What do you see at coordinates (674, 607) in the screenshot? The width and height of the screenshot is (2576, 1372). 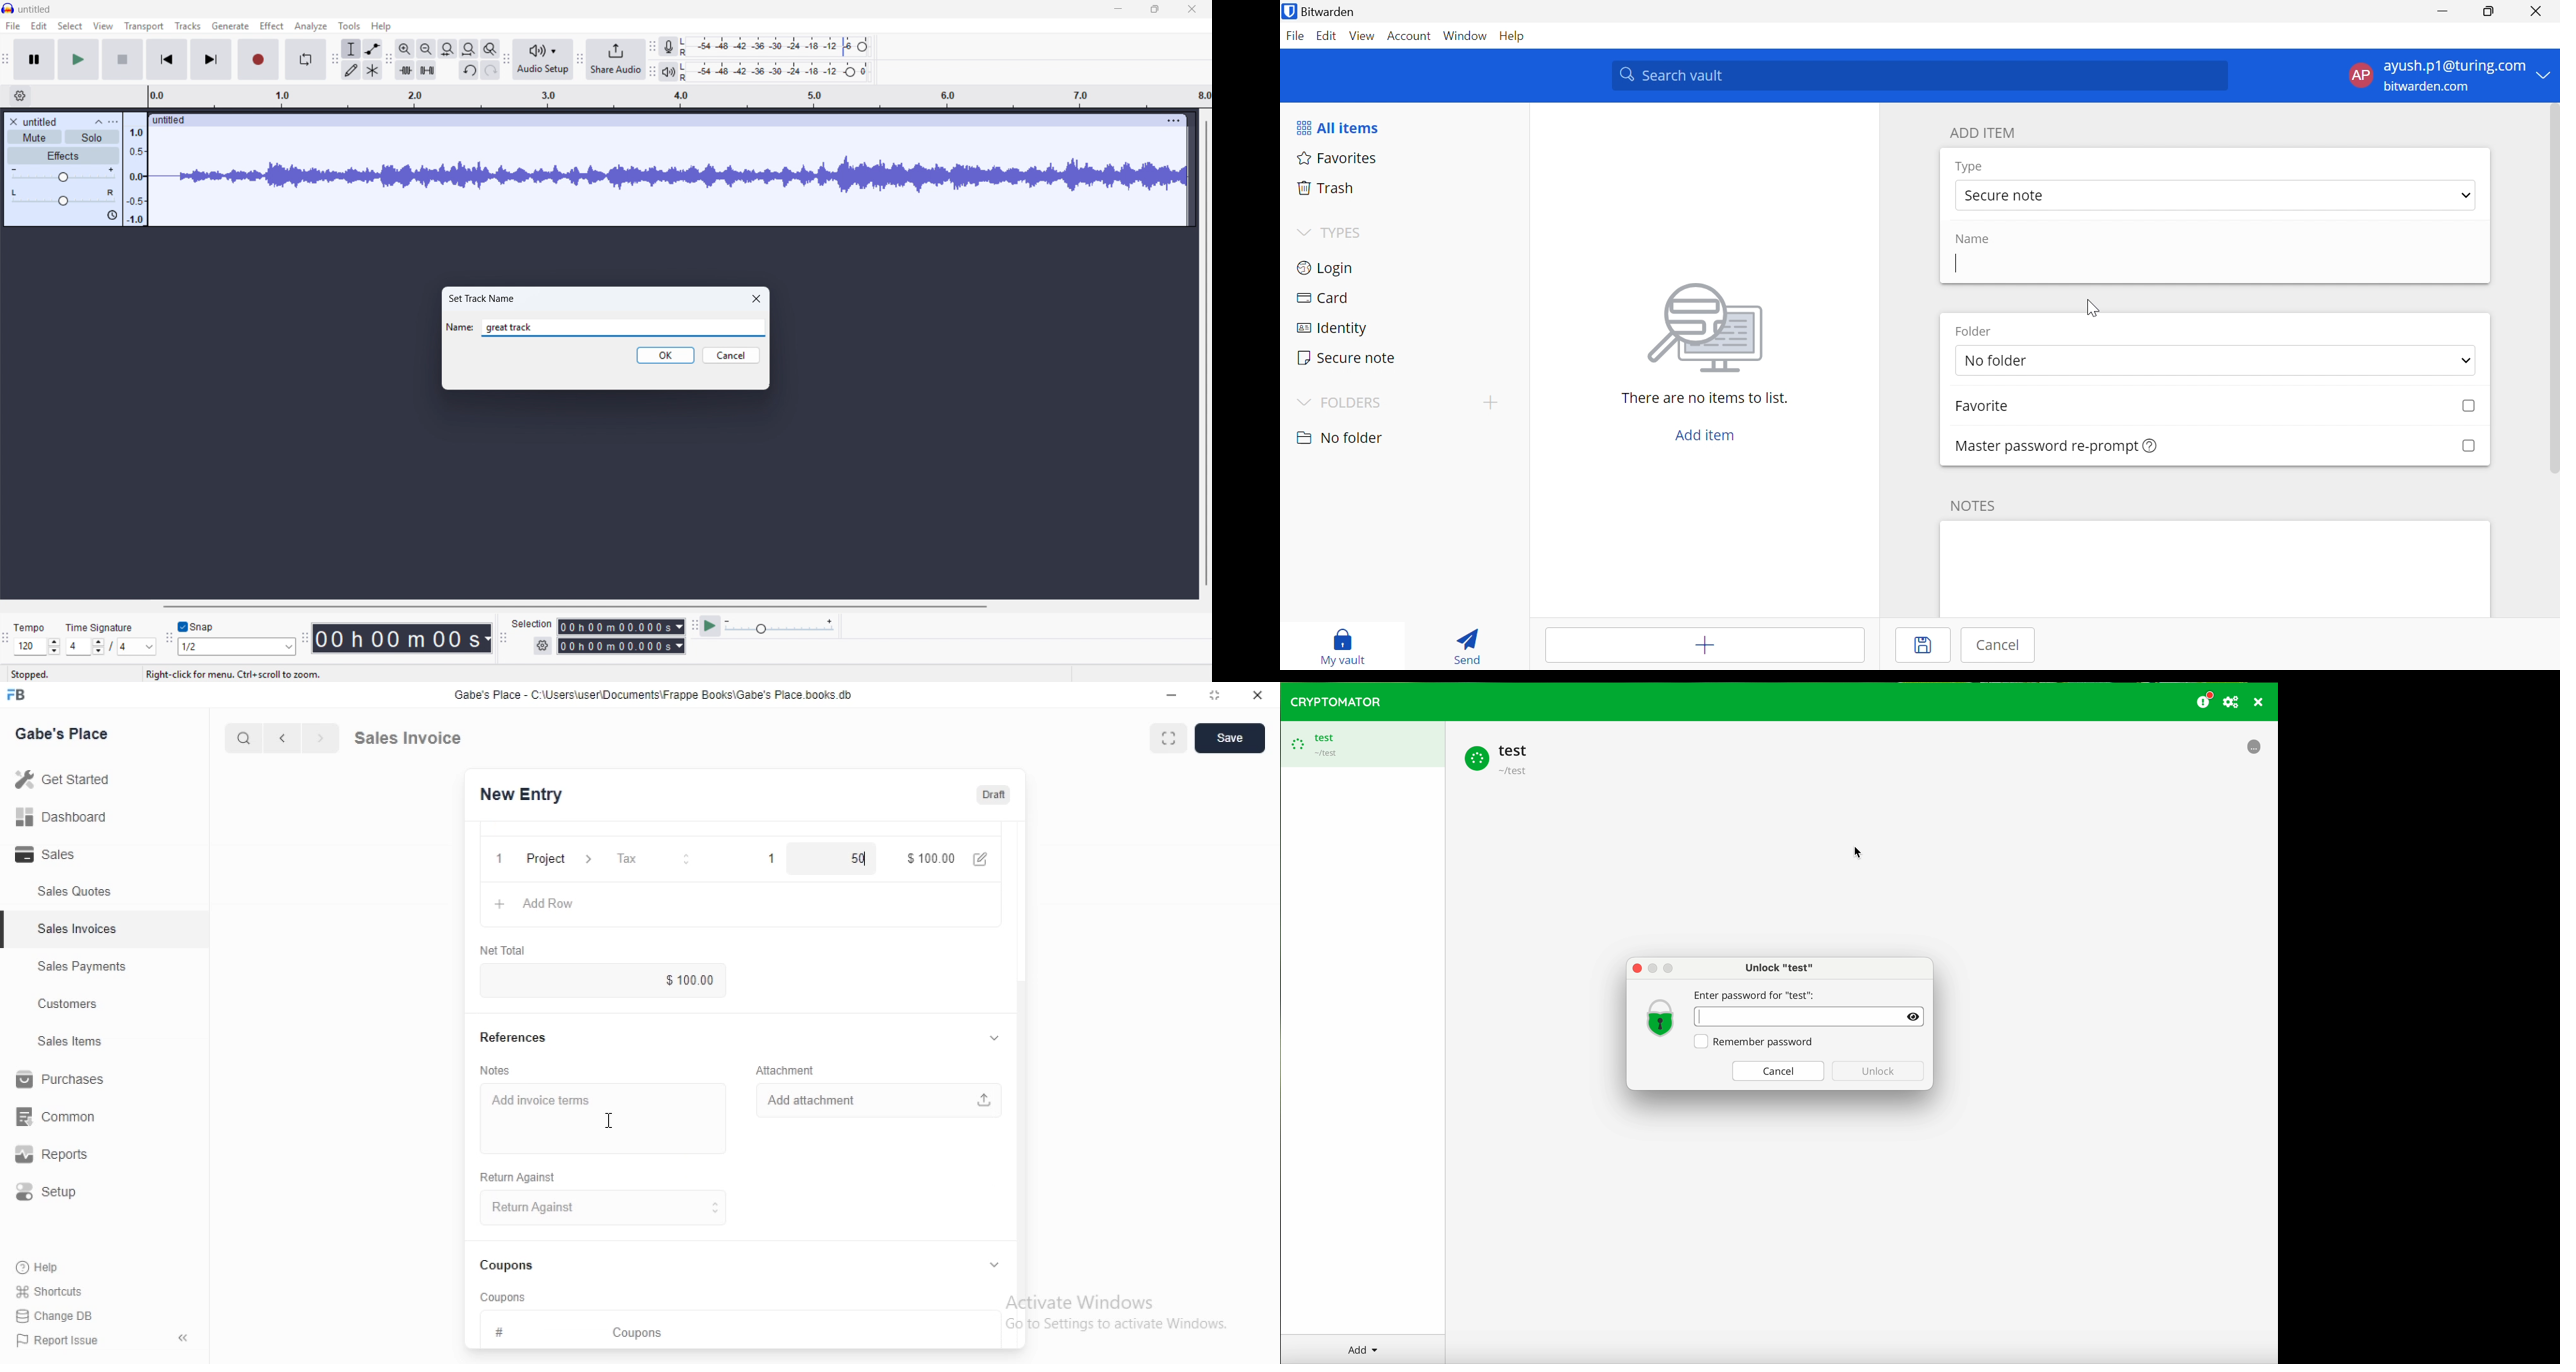 I see `Horizontal scroll bar` at bounding box center [674, 607].